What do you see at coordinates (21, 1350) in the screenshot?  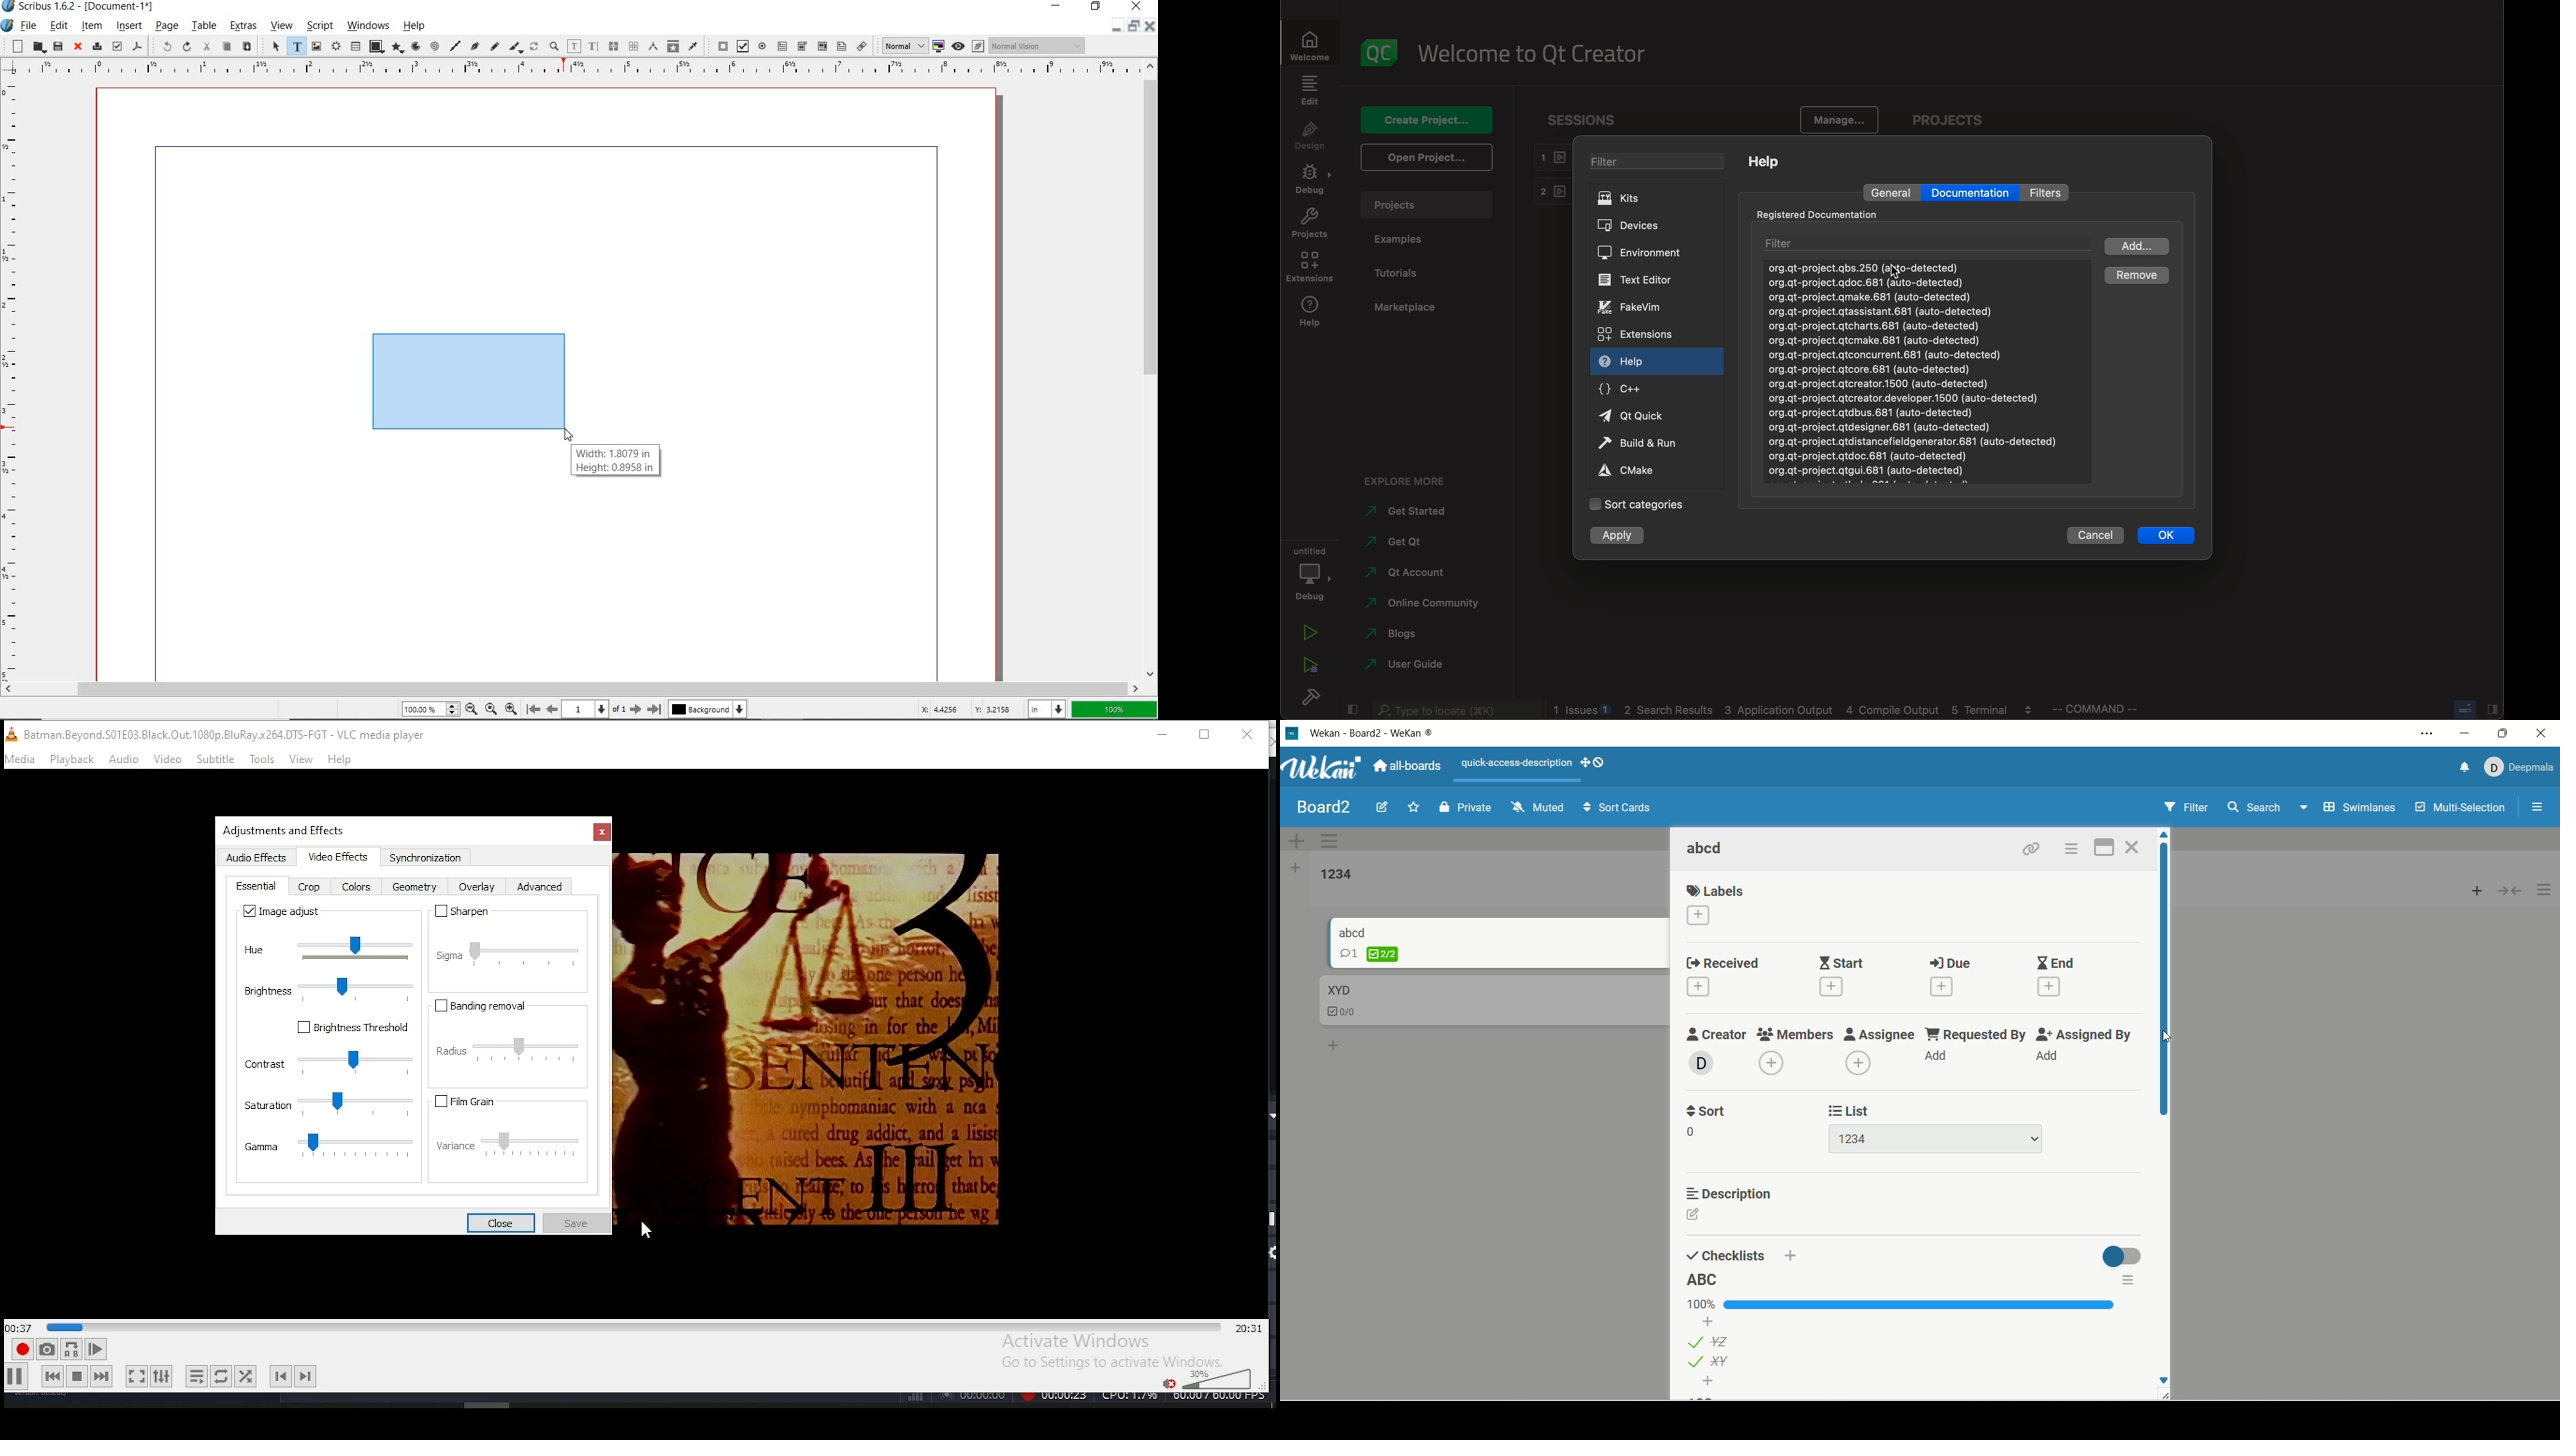 I see `record` at bounding box center [21, 1350].